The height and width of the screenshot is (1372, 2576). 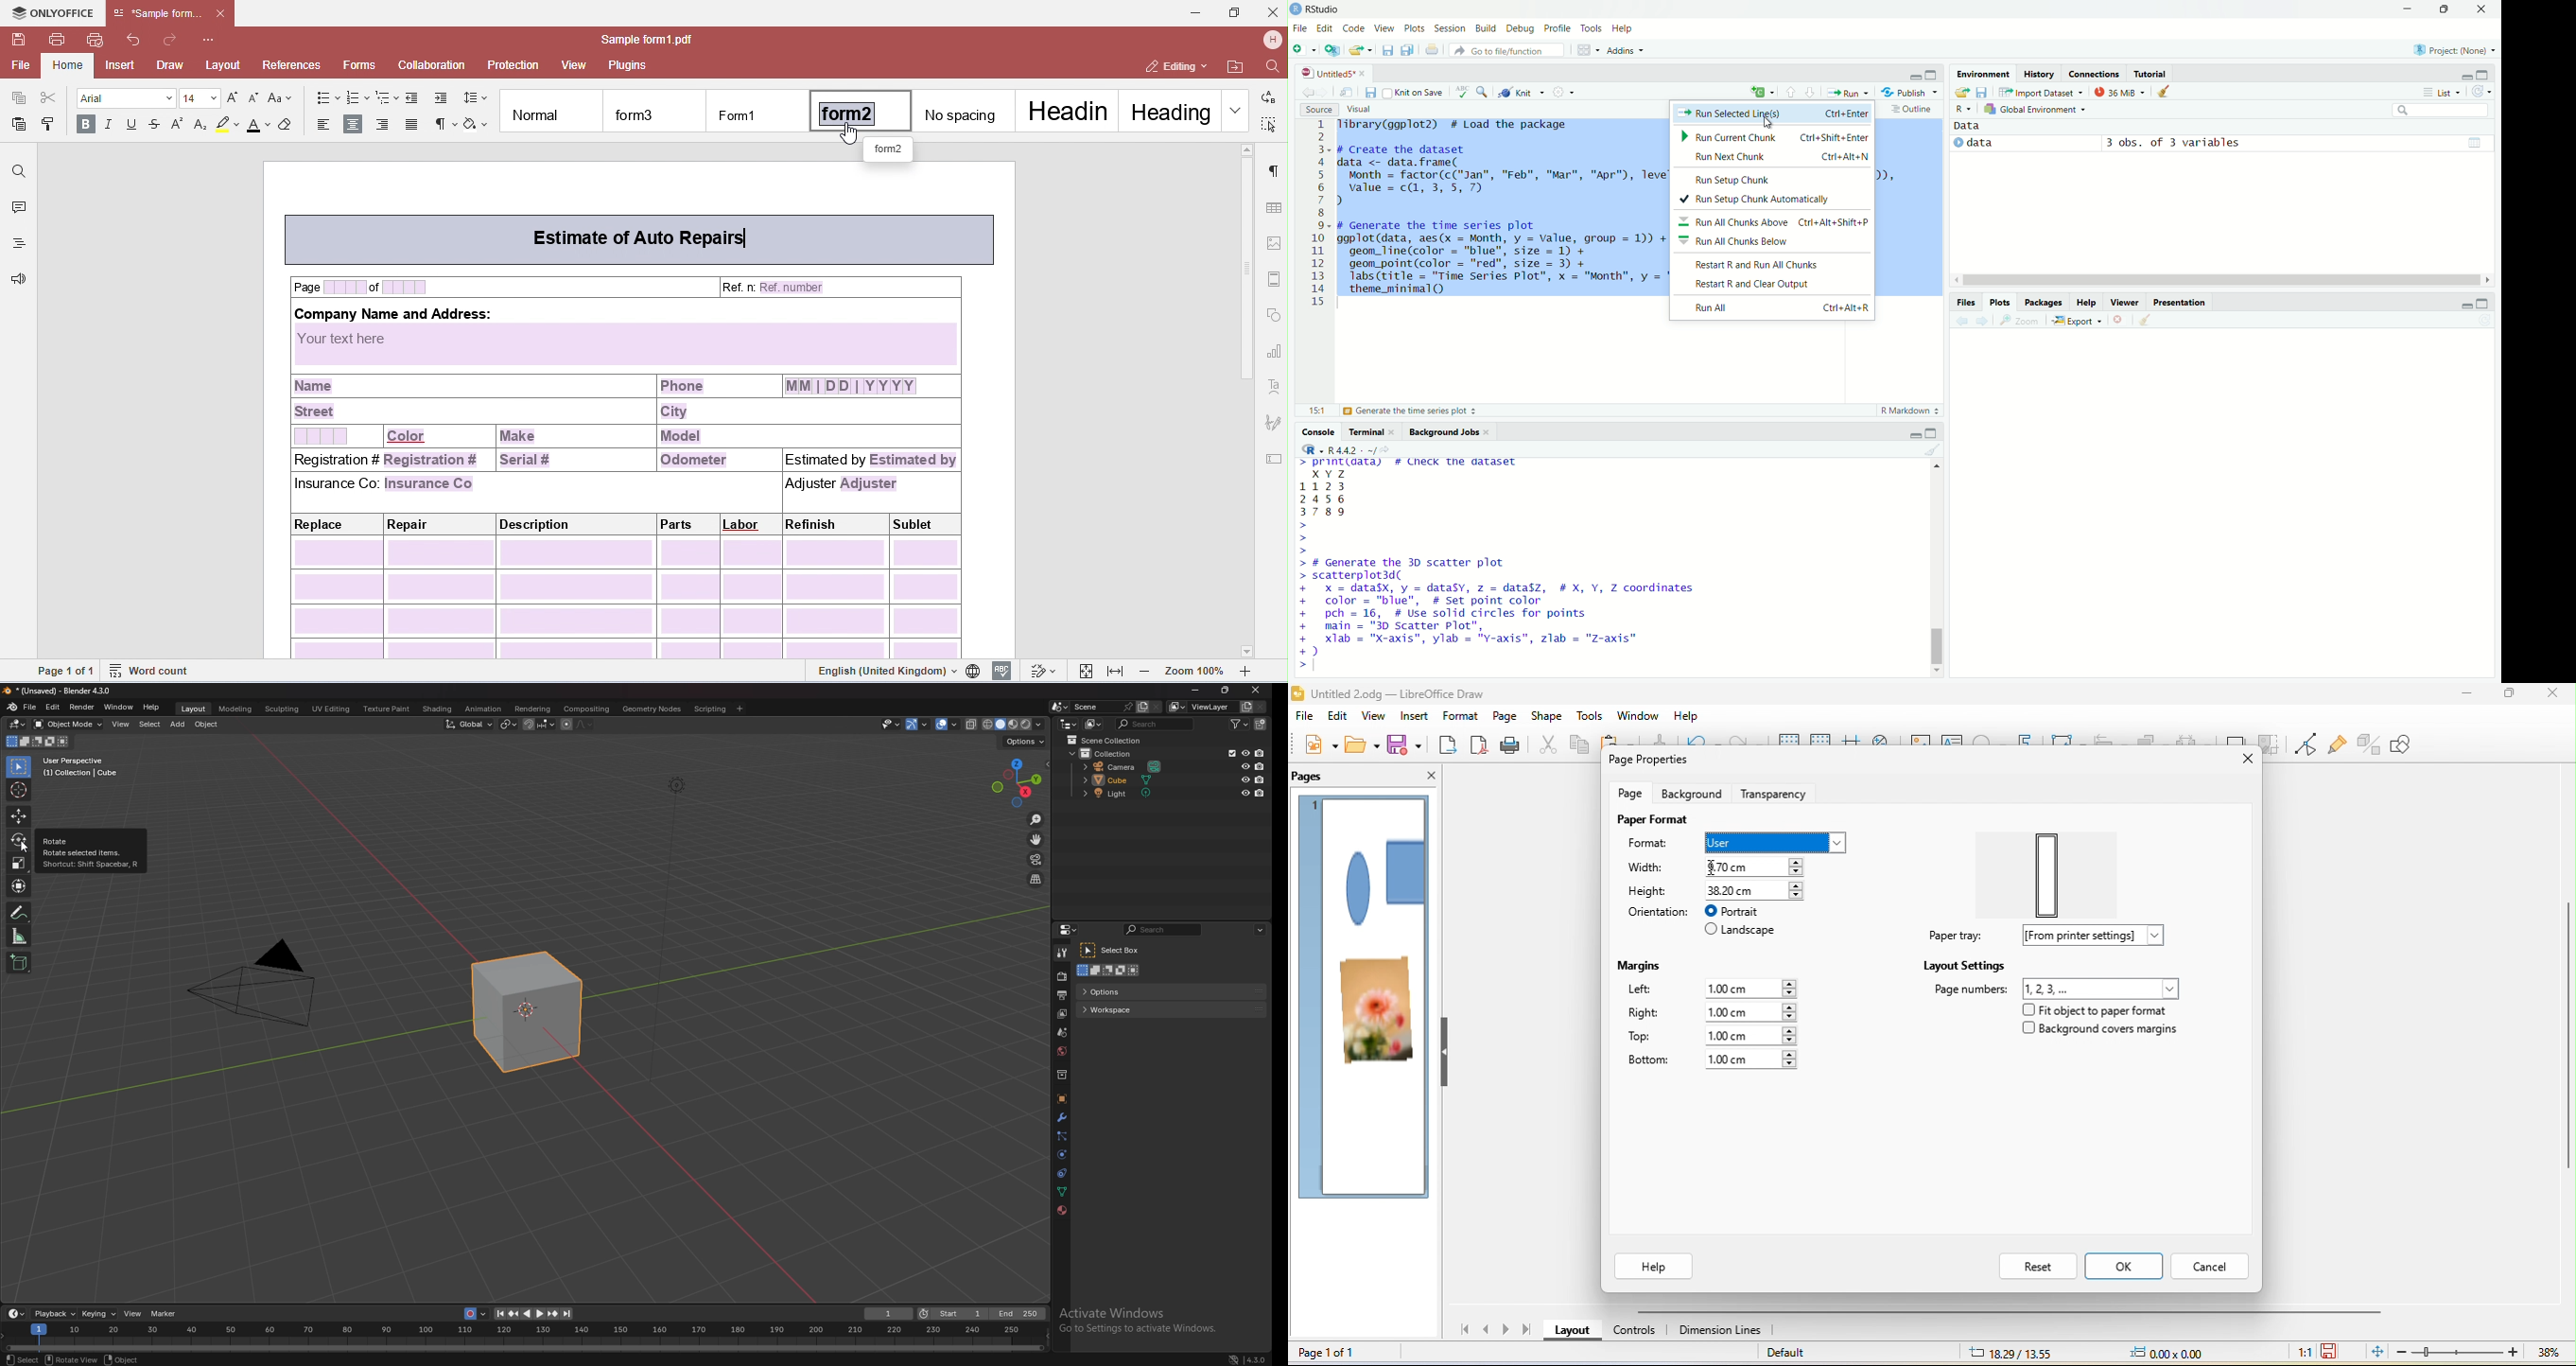 What do you see at coordinates (1063, 954) in the screenshot?
I see `tool` at bounding box center [1063, 954].